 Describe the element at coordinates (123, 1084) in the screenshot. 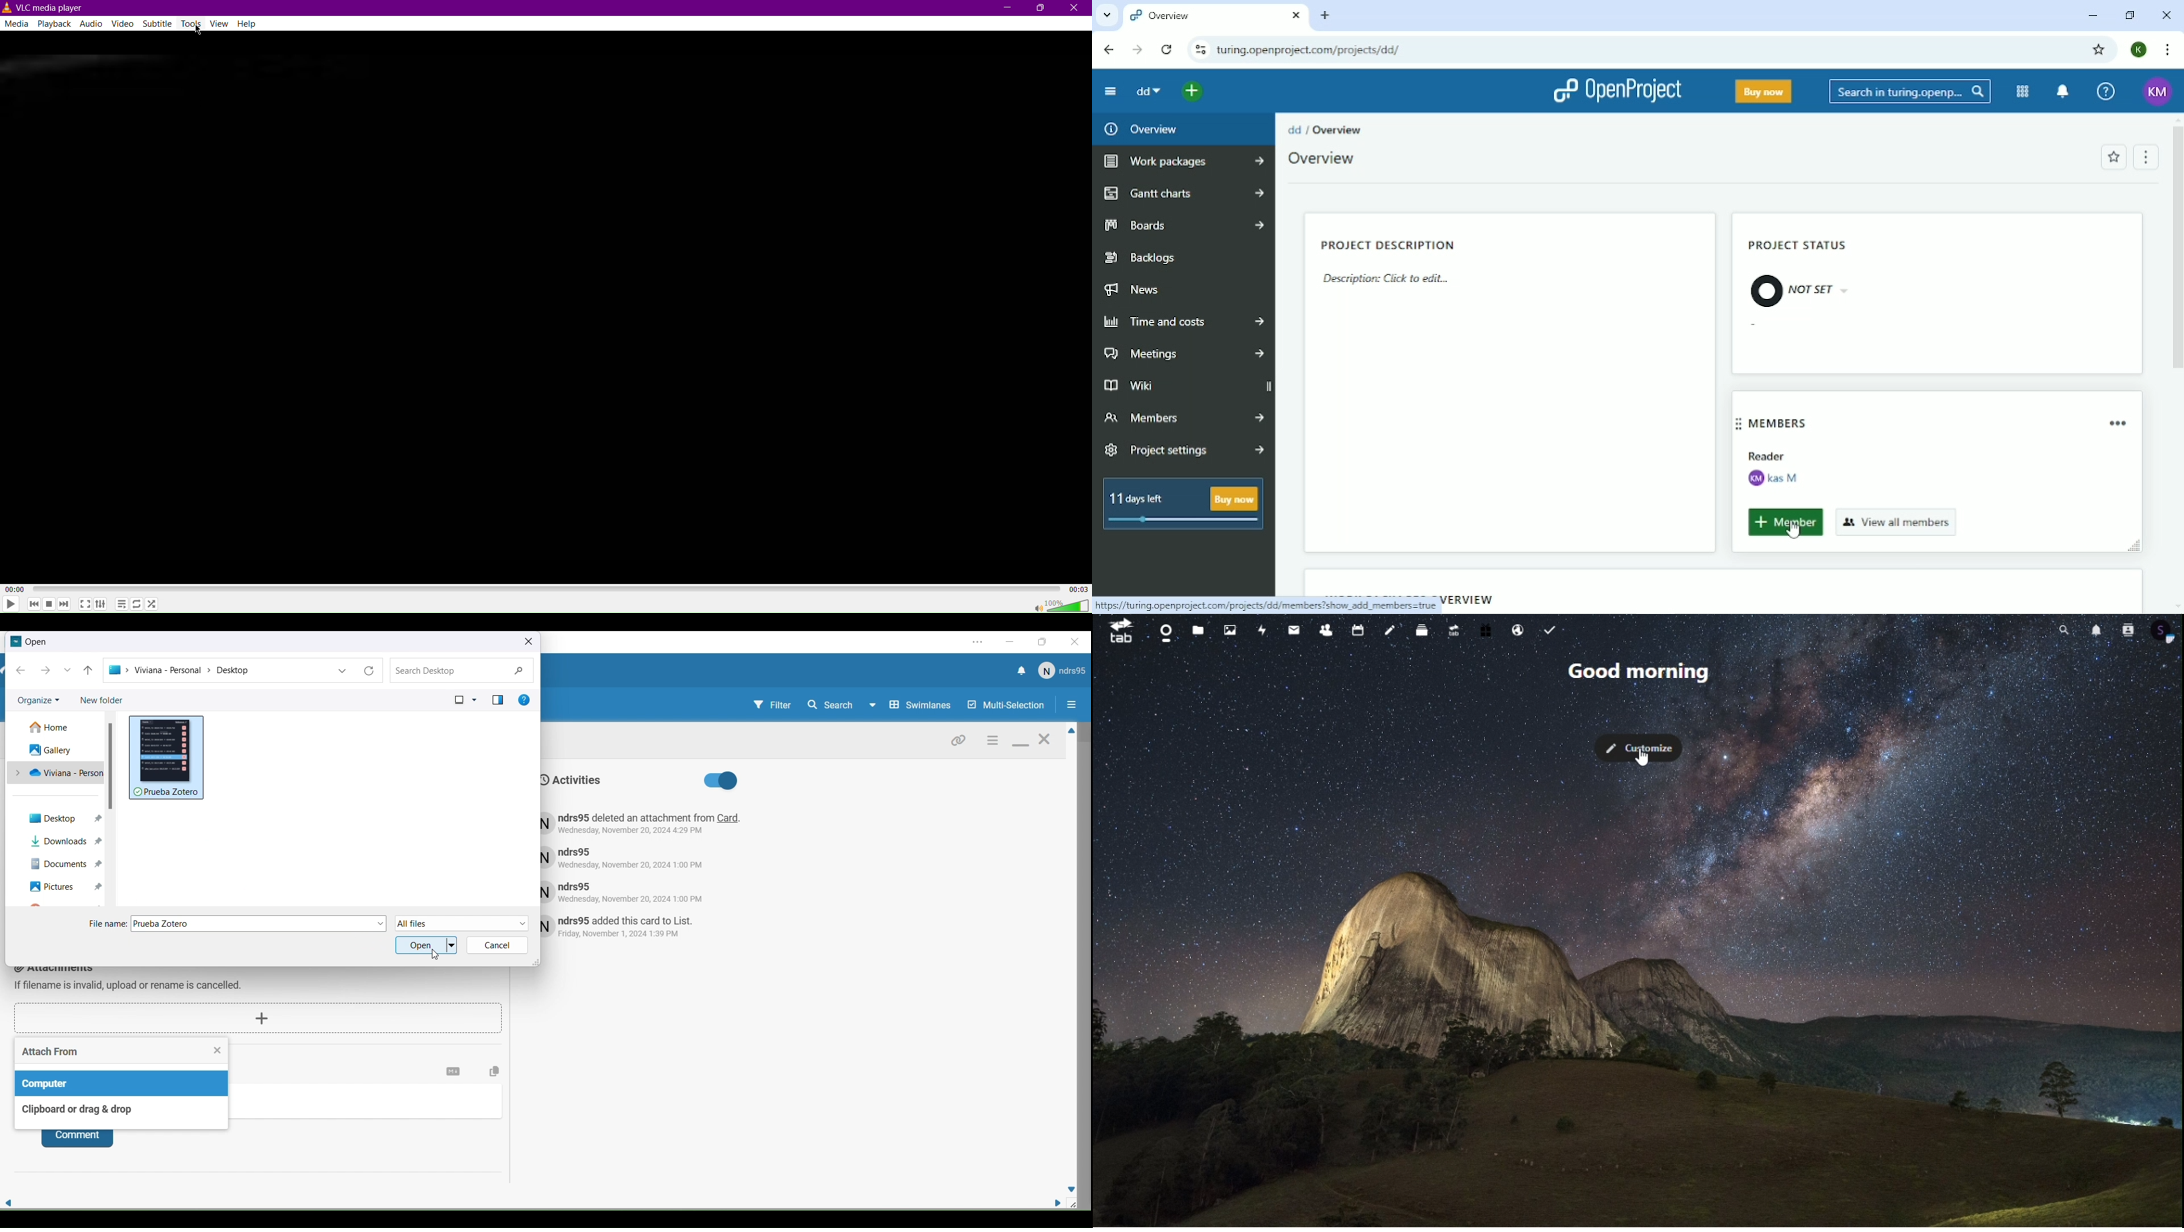

I see `Computer` at that location.